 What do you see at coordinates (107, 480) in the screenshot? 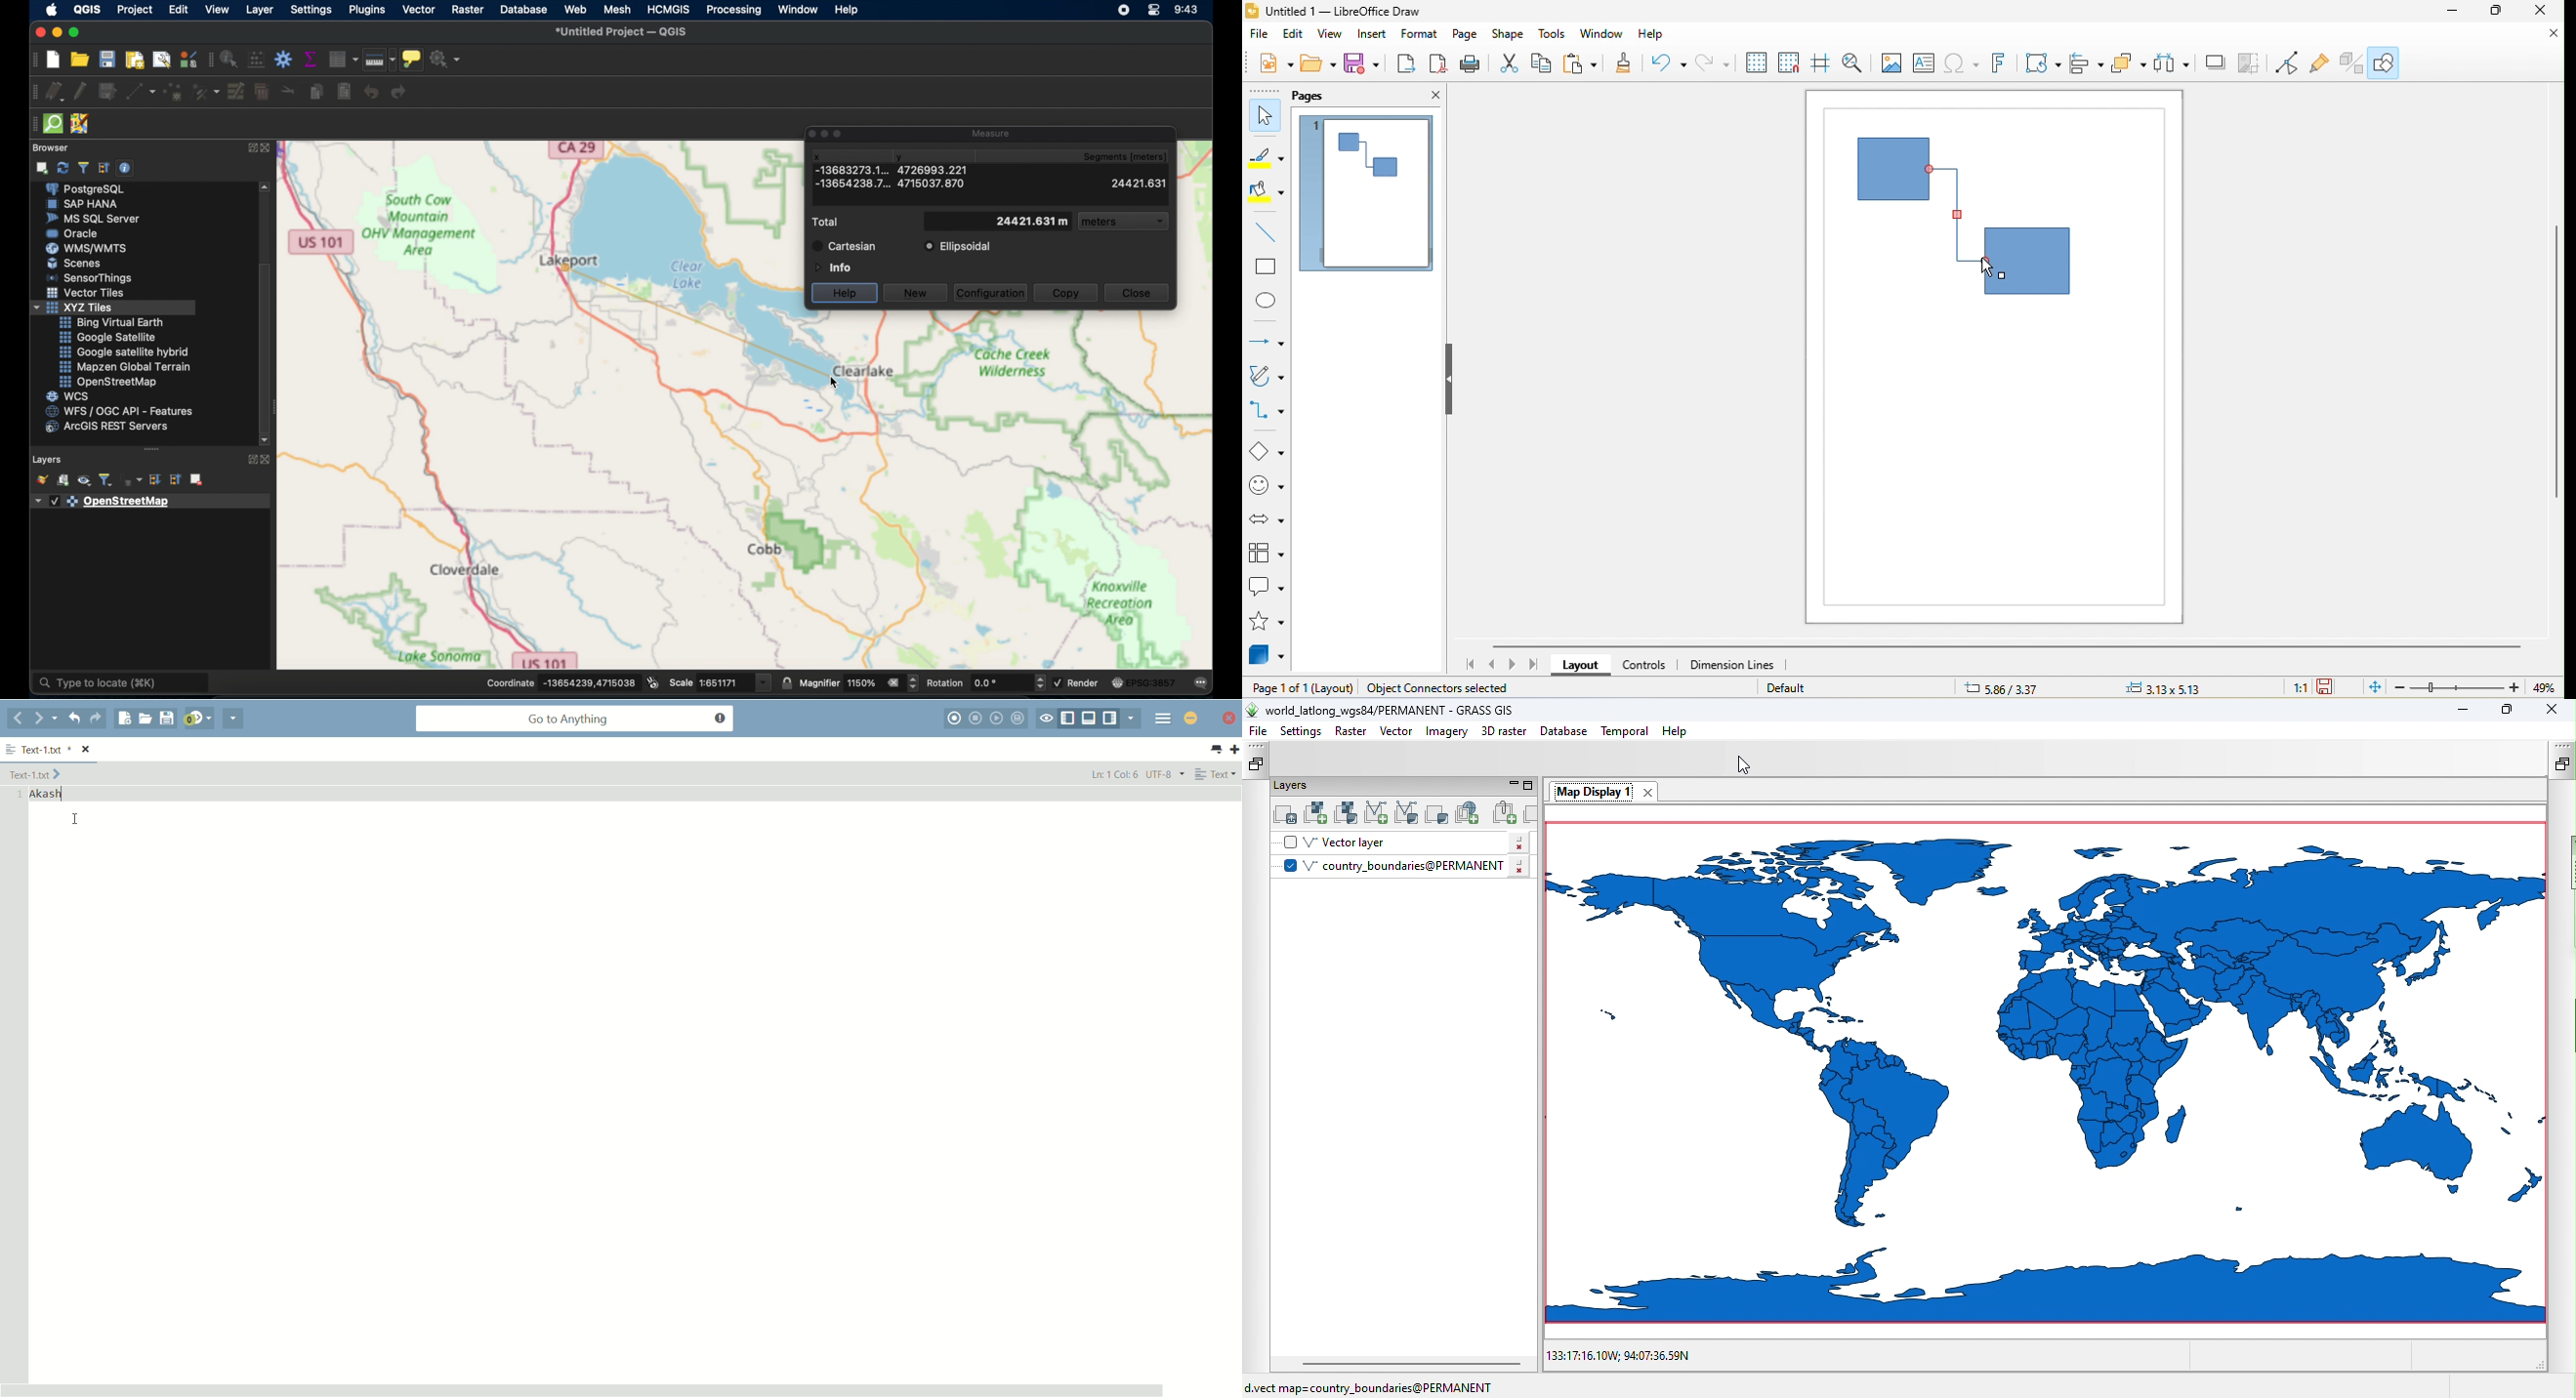
I see `filter legend` at bounding box center [107, 480].